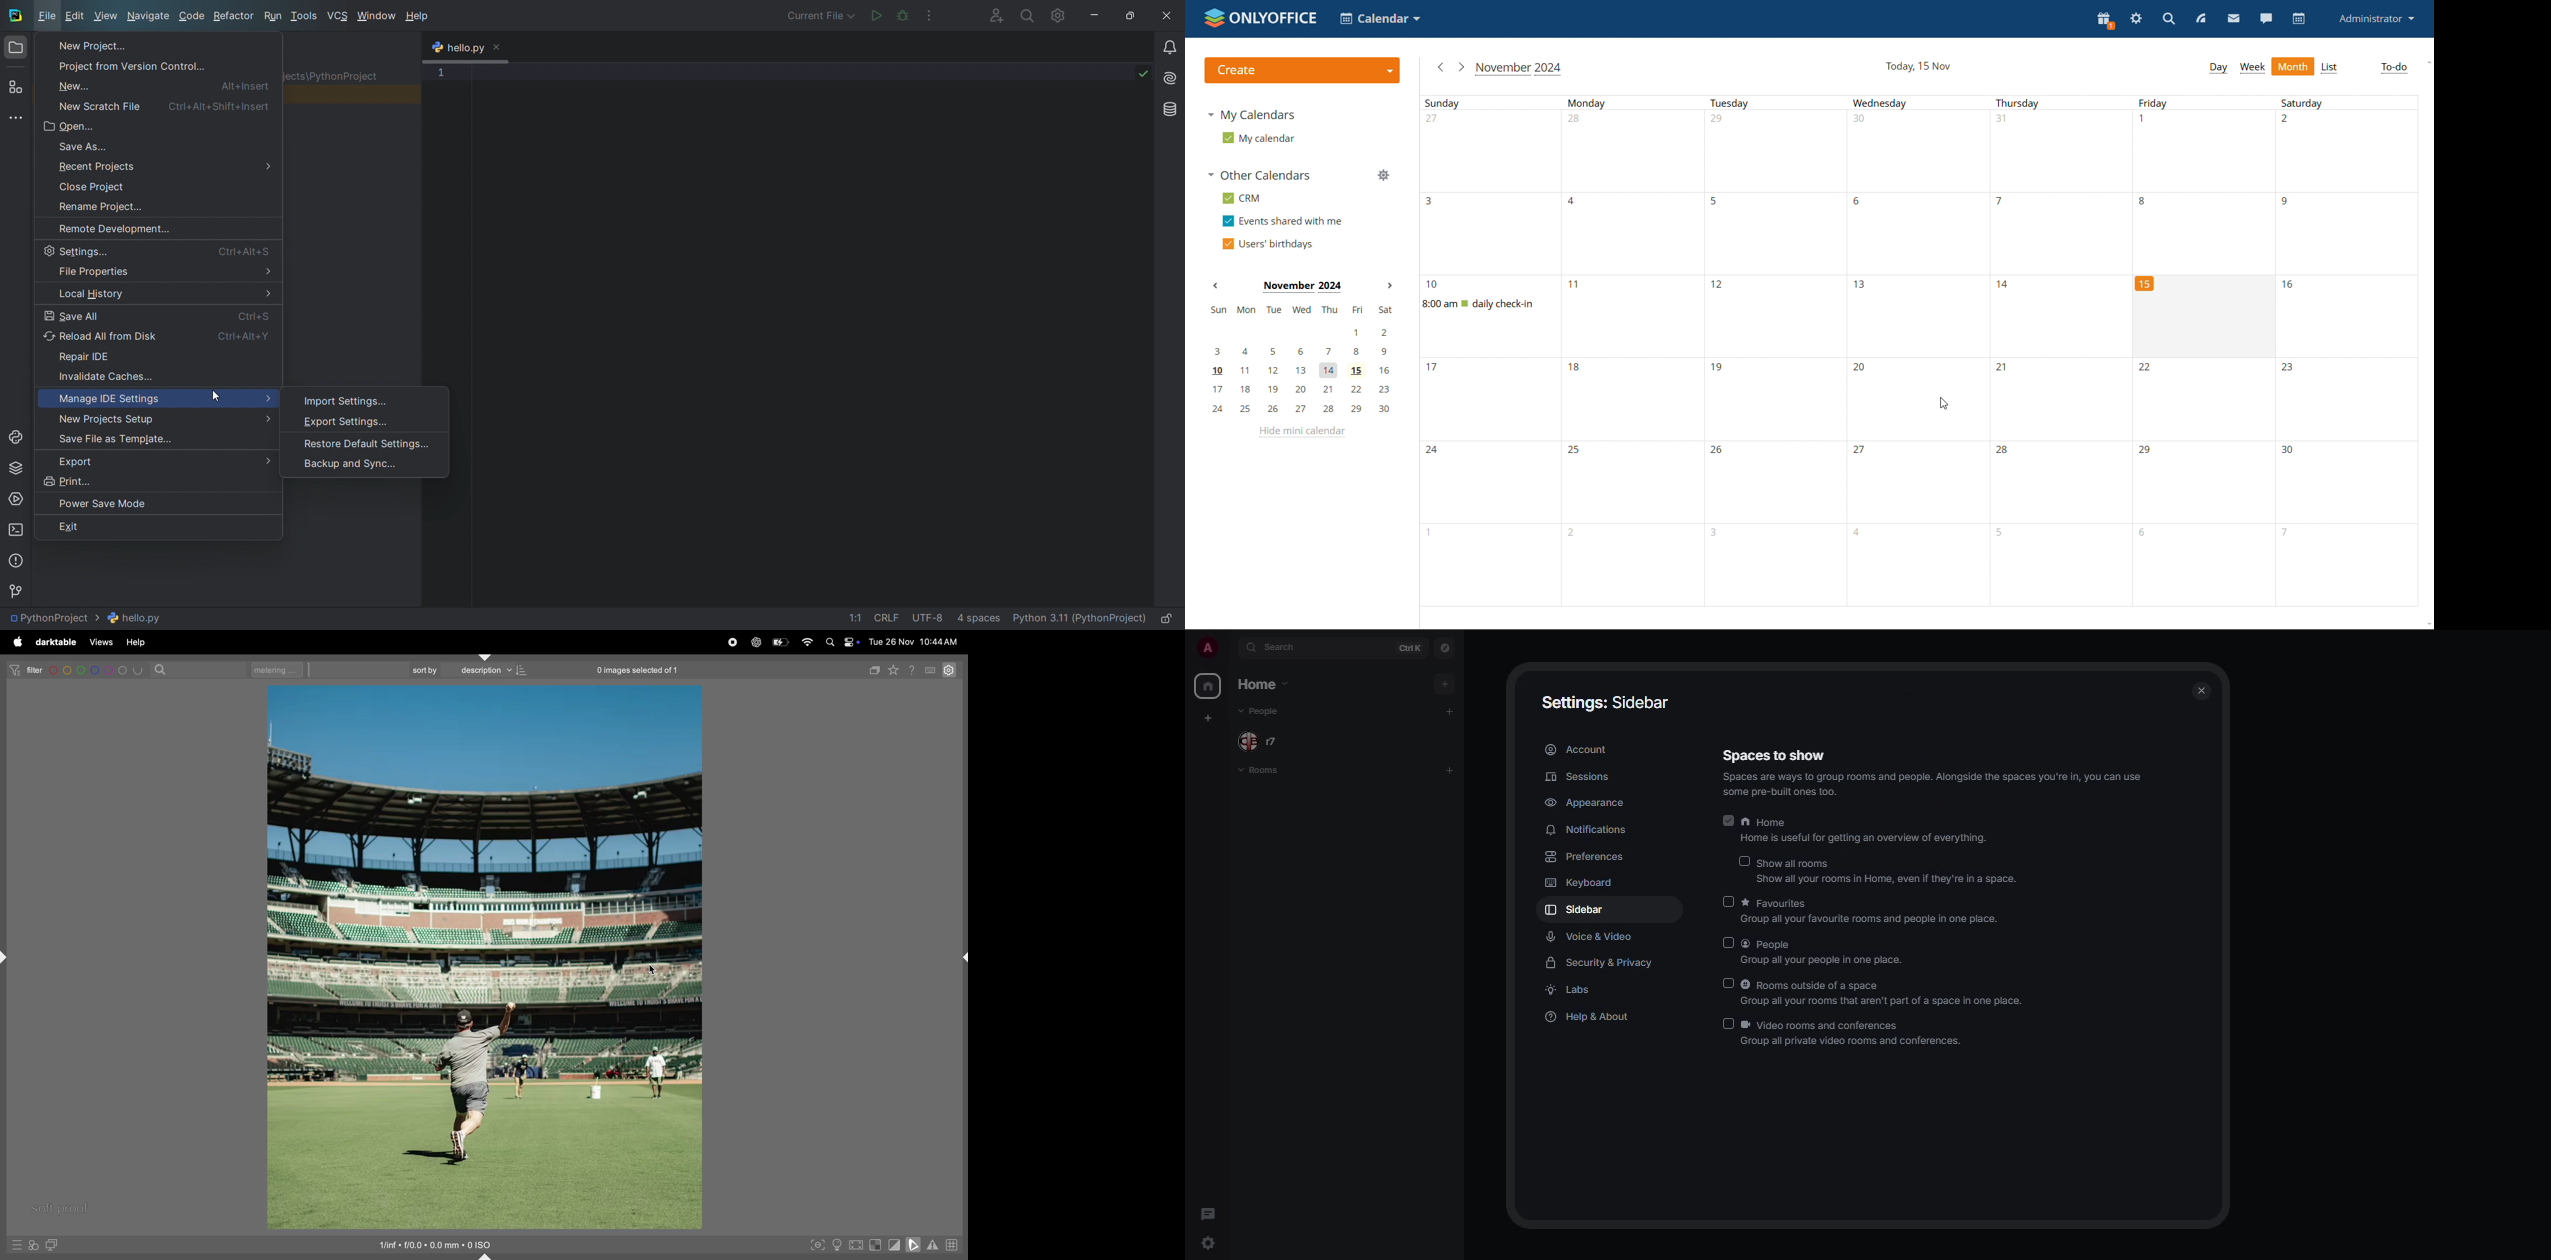  Describe the element at coordinates (1728, 820) in the screenshot. I see `enabled` at that location.